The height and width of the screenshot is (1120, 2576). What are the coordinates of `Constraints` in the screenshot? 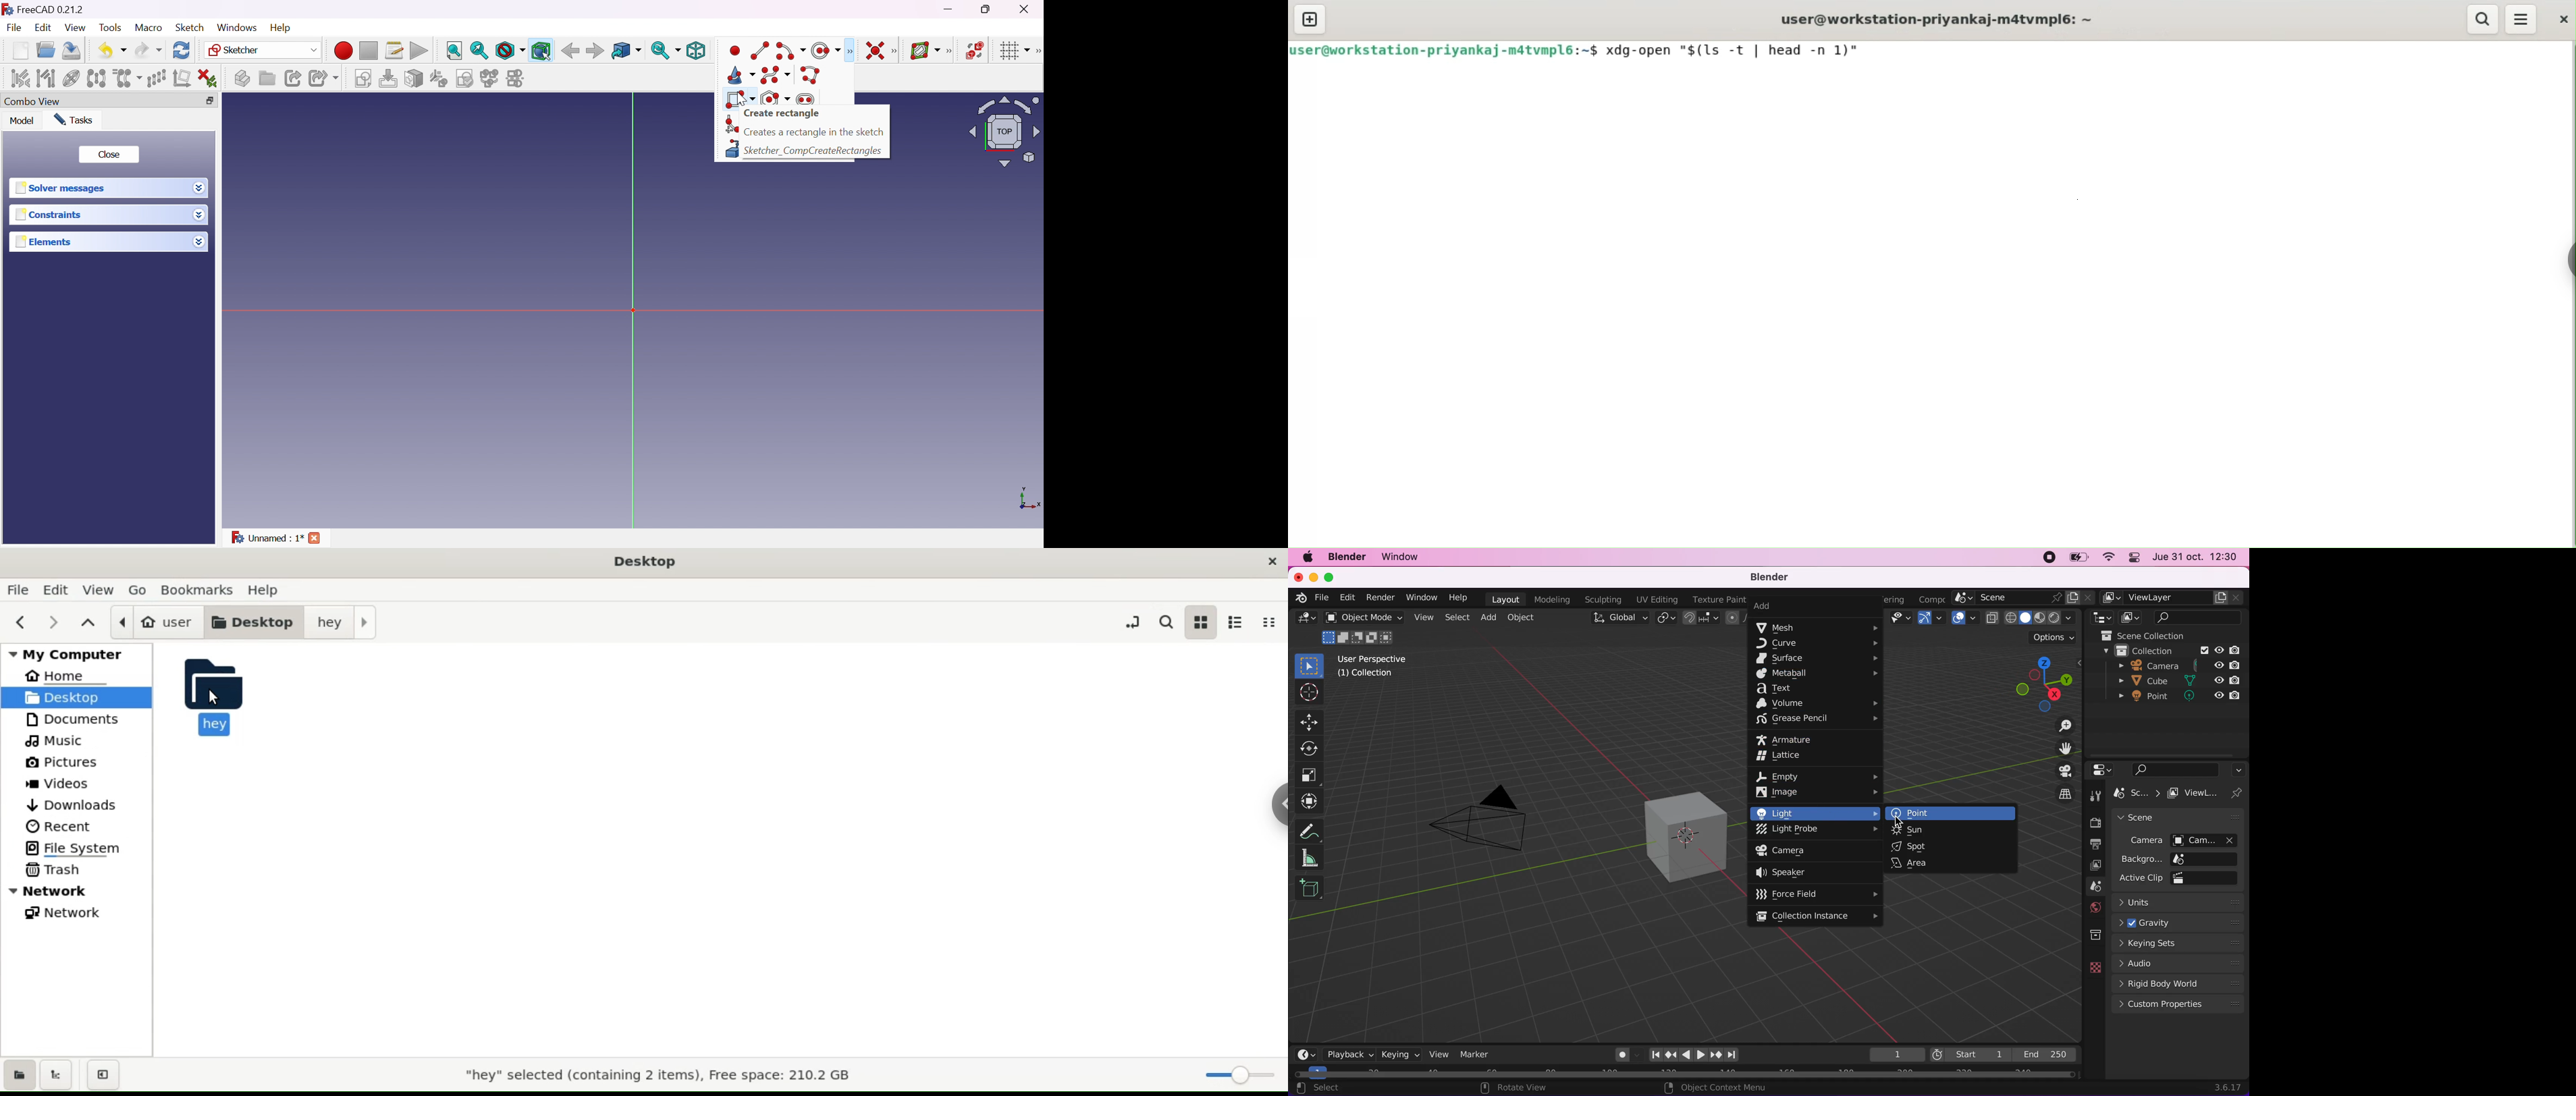 It's located at (50, 214).